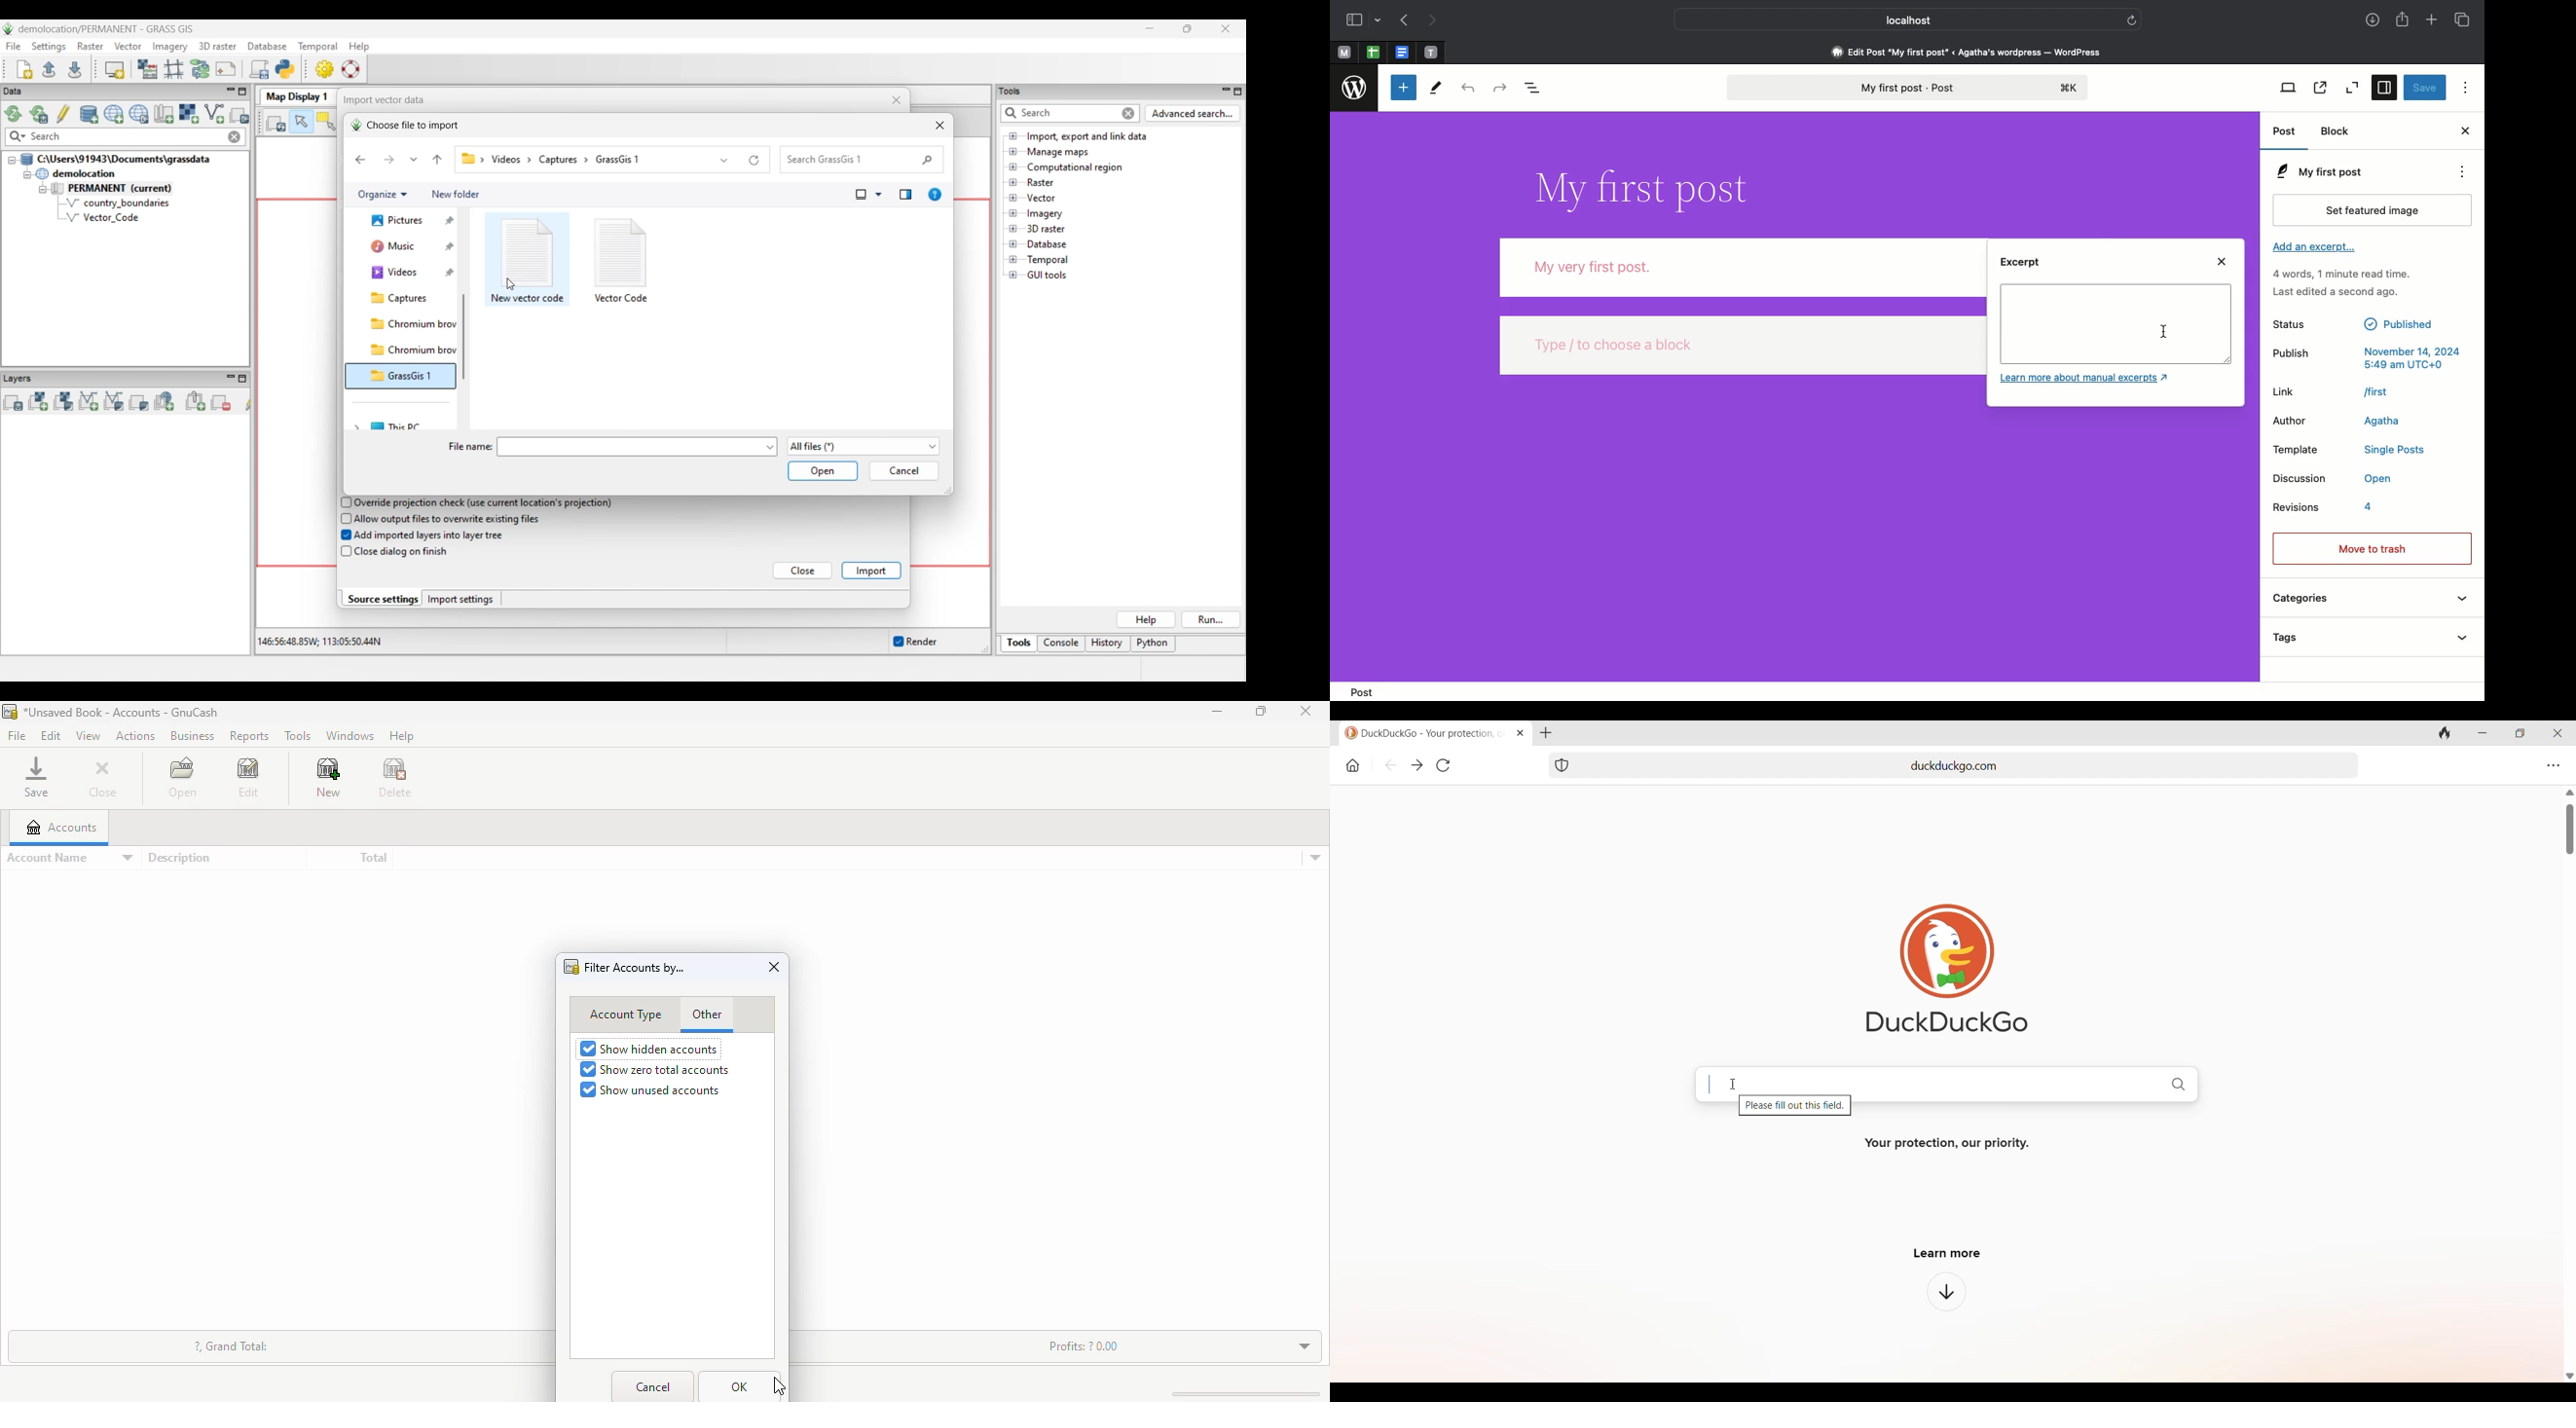  I want to click on title, so click(121, 712).